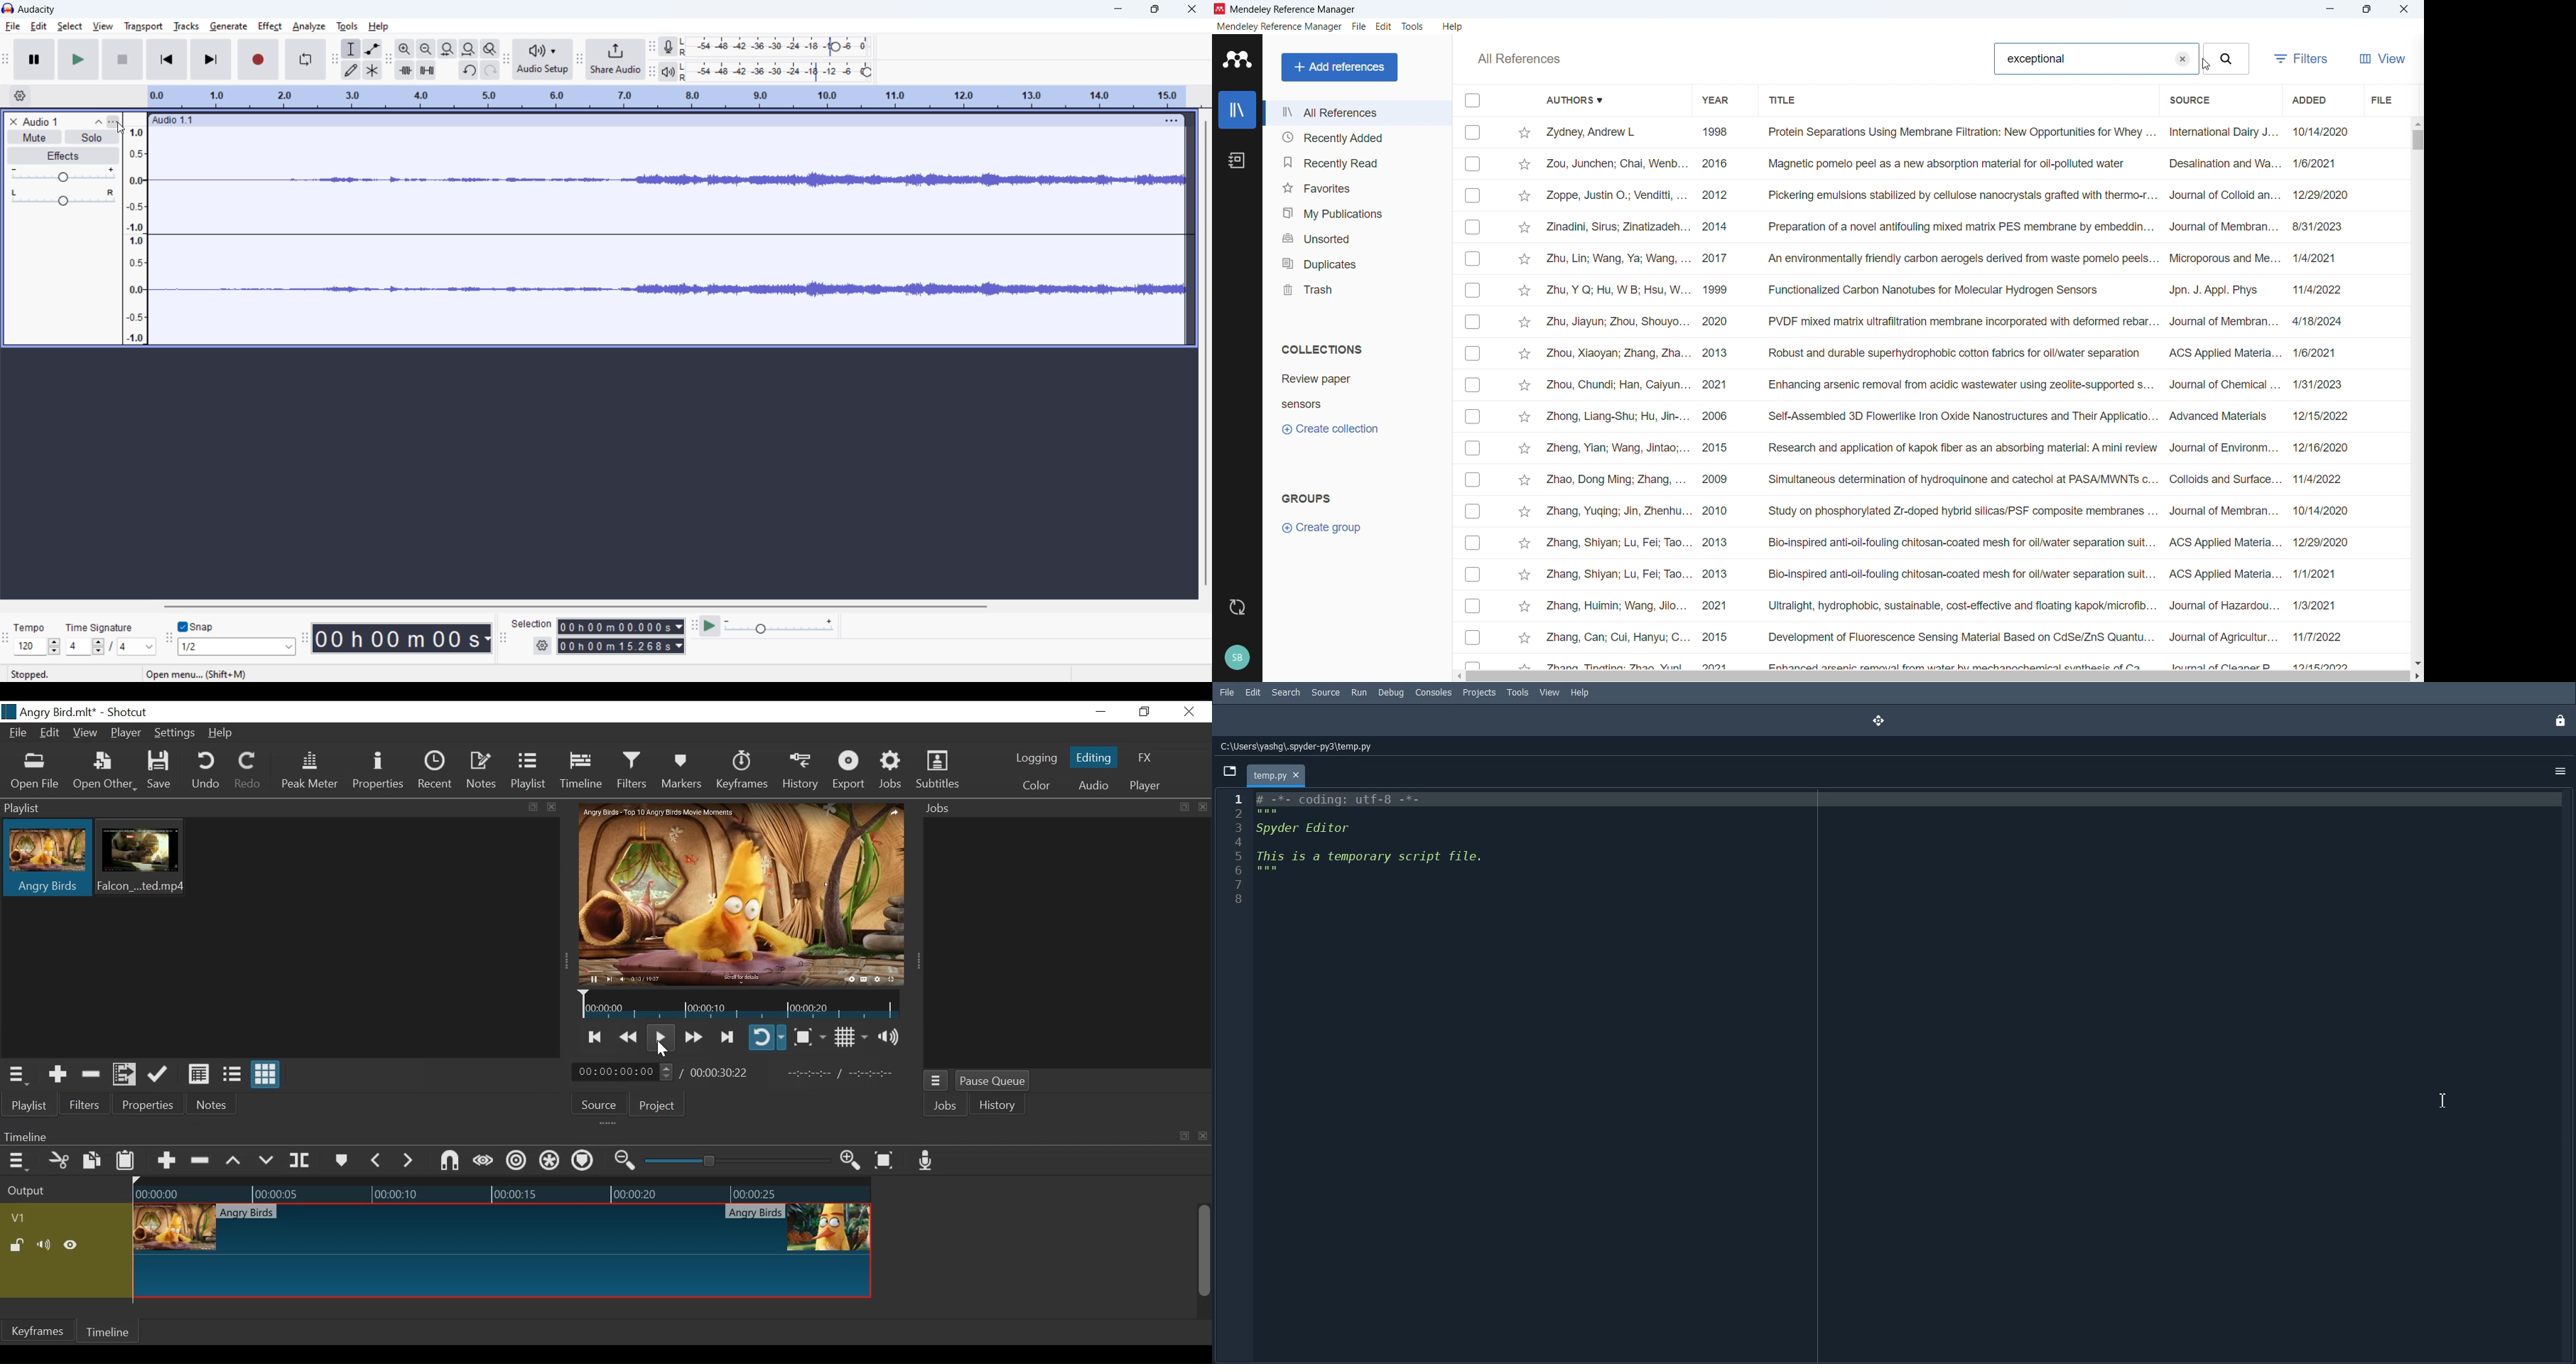 Image resolution: width=2576 pixels, height=1372 pixels. What do you see at coordinates (1192, 8) in the screenshot?
I see `close` at bounding box center [1192, 8].